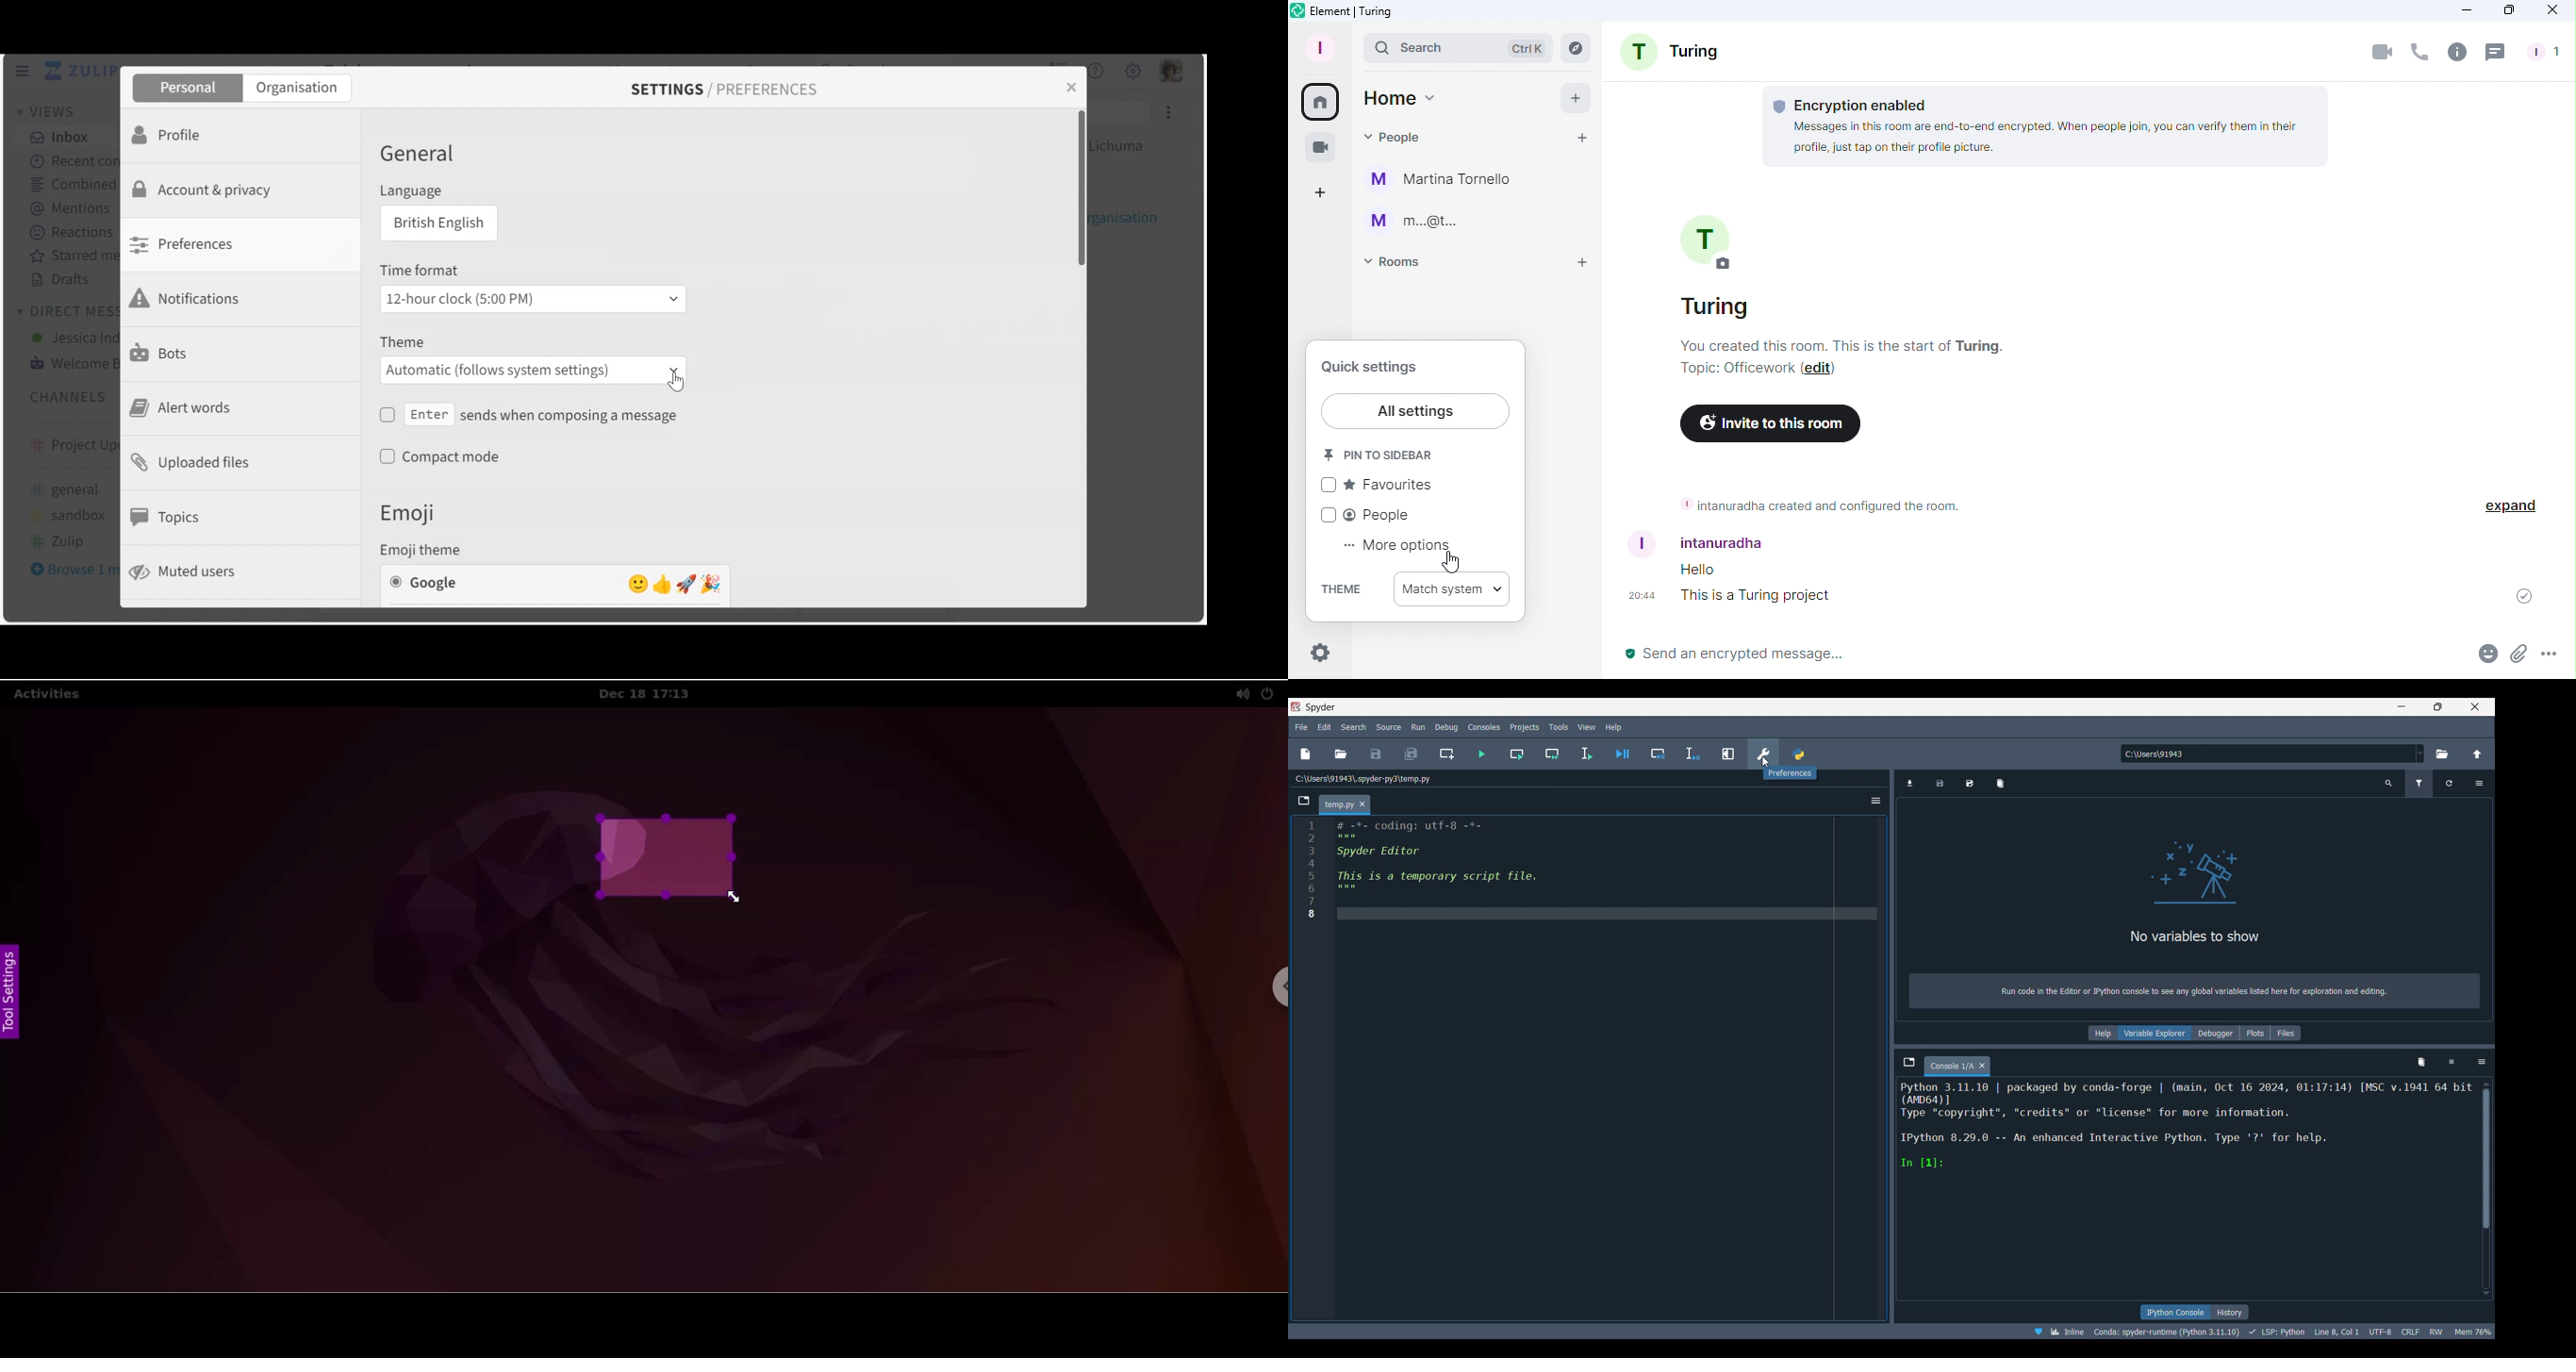  What do you see at coordinates (2286, 1033) in the screenshot?
I see `Files` at bounding box center [2286, 1033].